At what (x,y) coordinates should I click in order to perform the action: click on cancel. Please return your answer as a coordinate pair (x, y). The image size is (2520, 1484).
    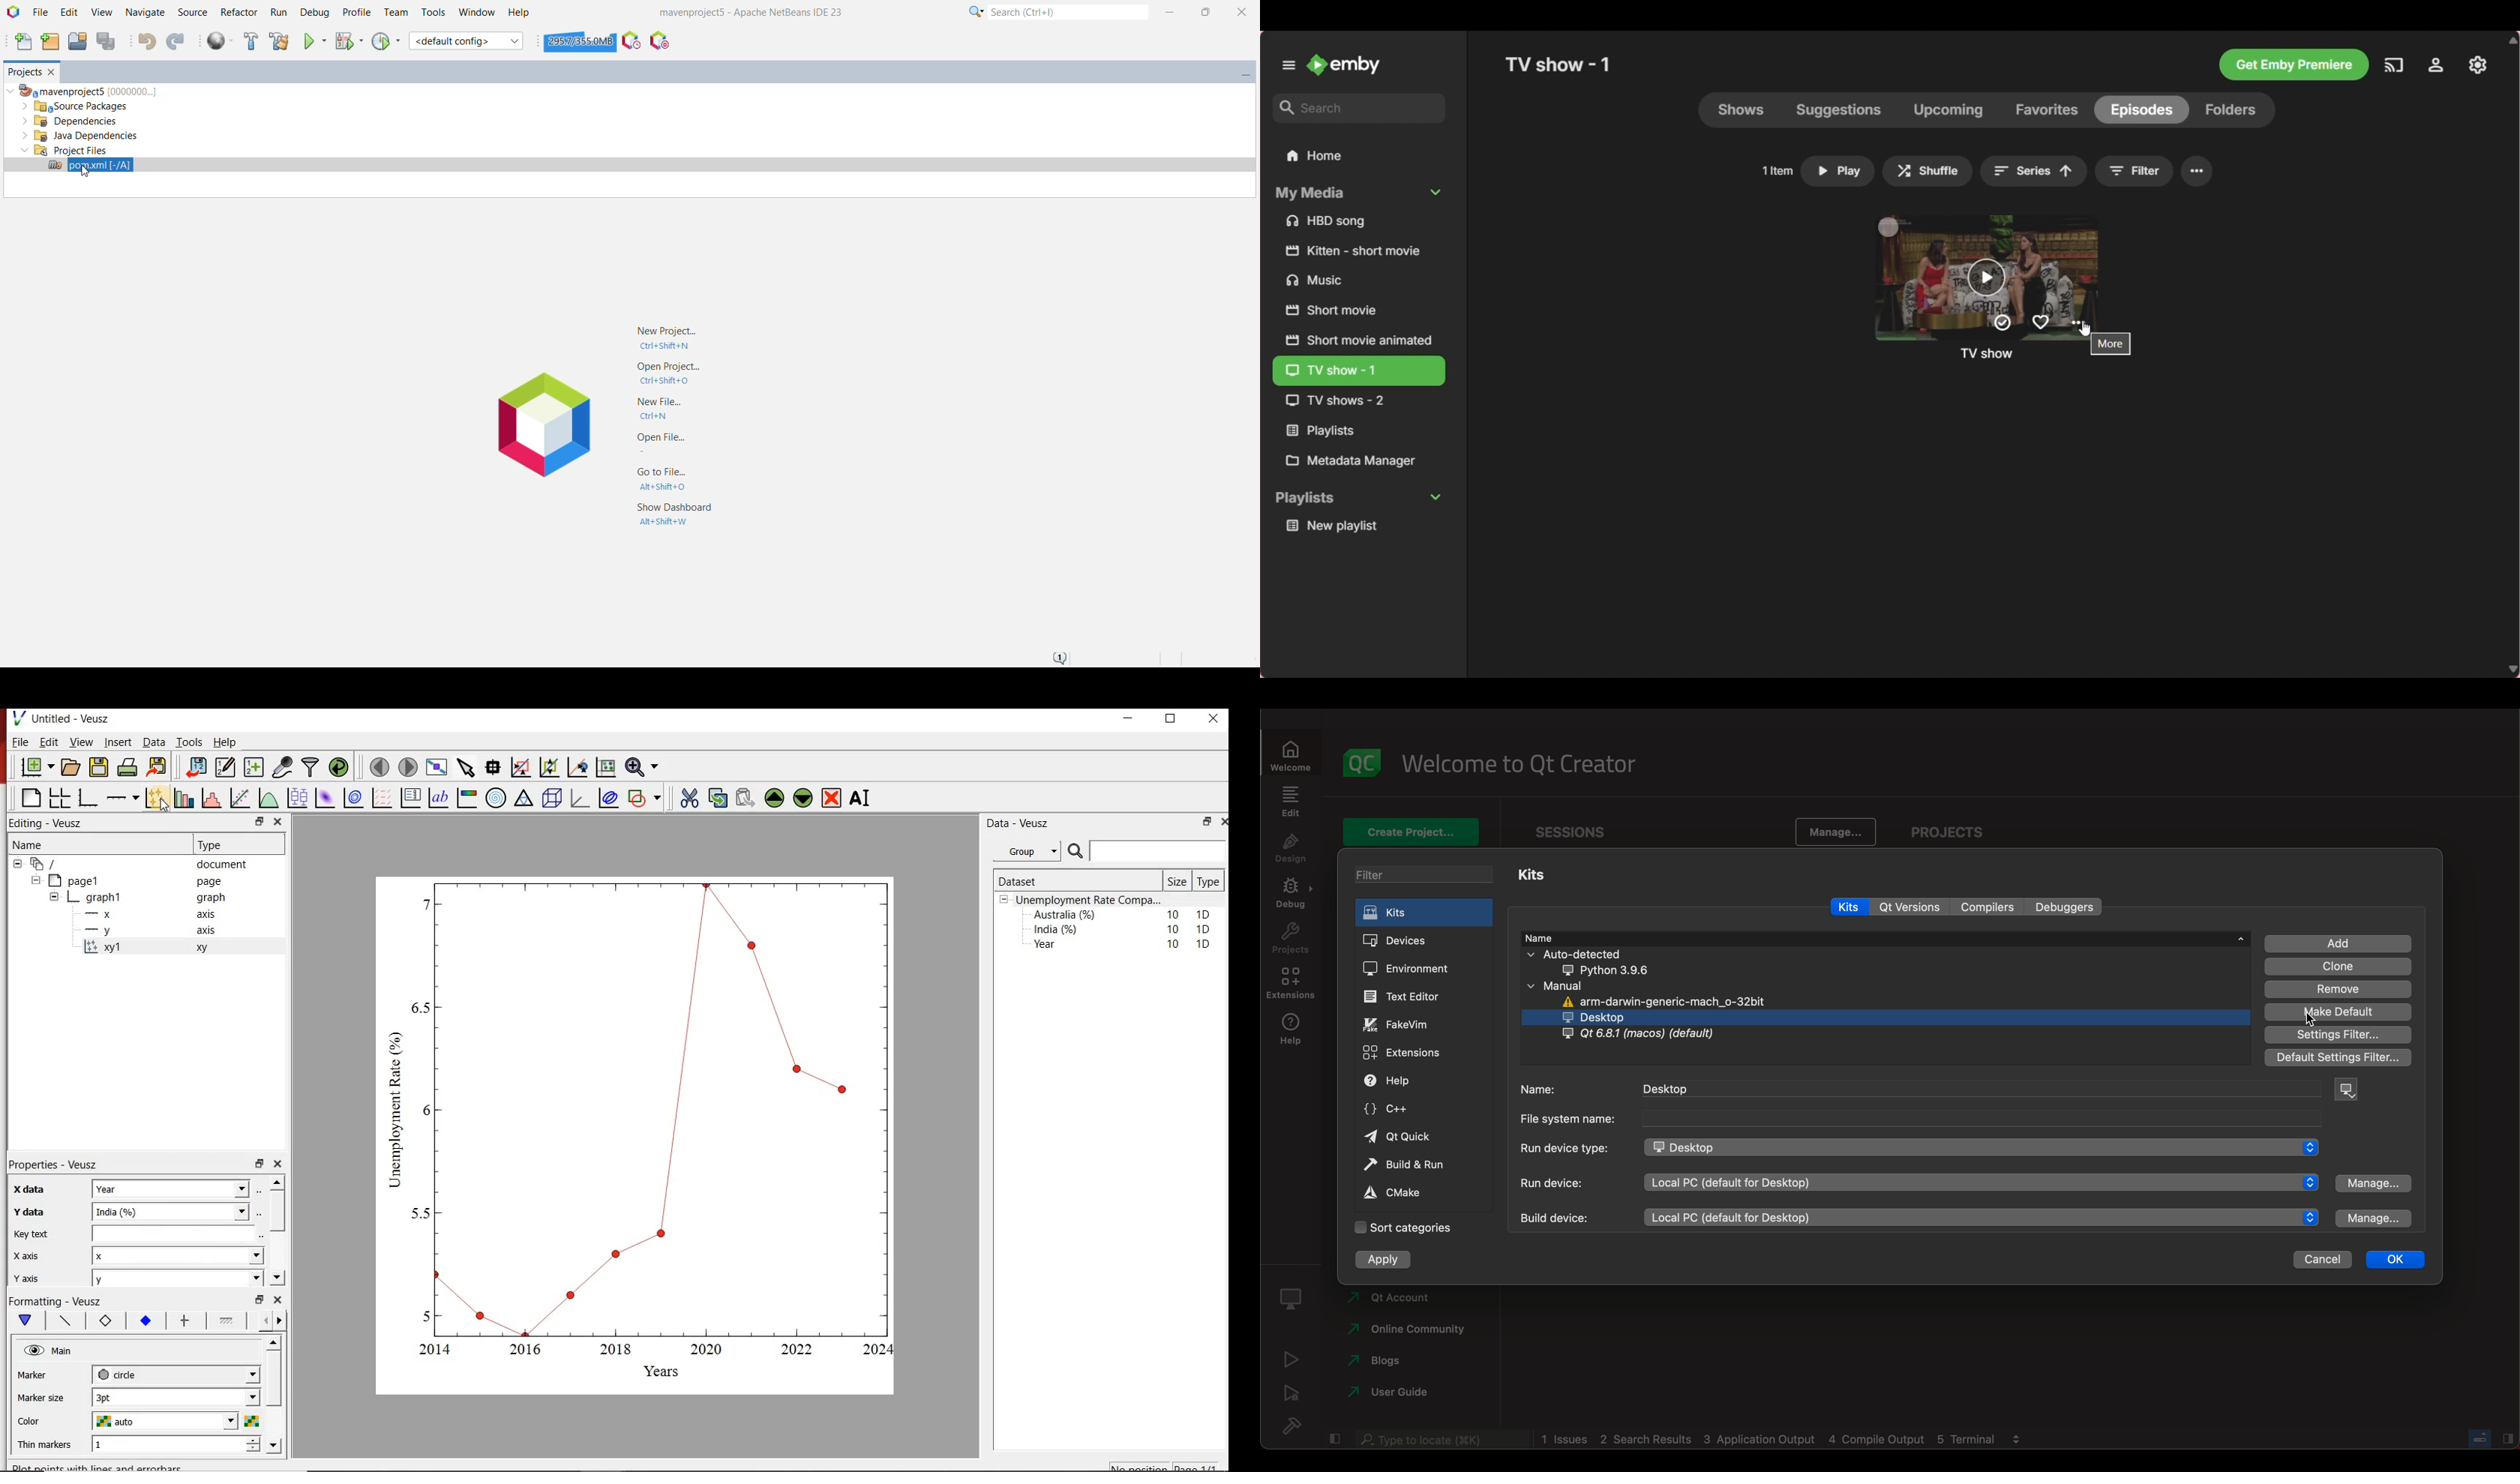
    Looking at the image, I should click on (2317, 1261).